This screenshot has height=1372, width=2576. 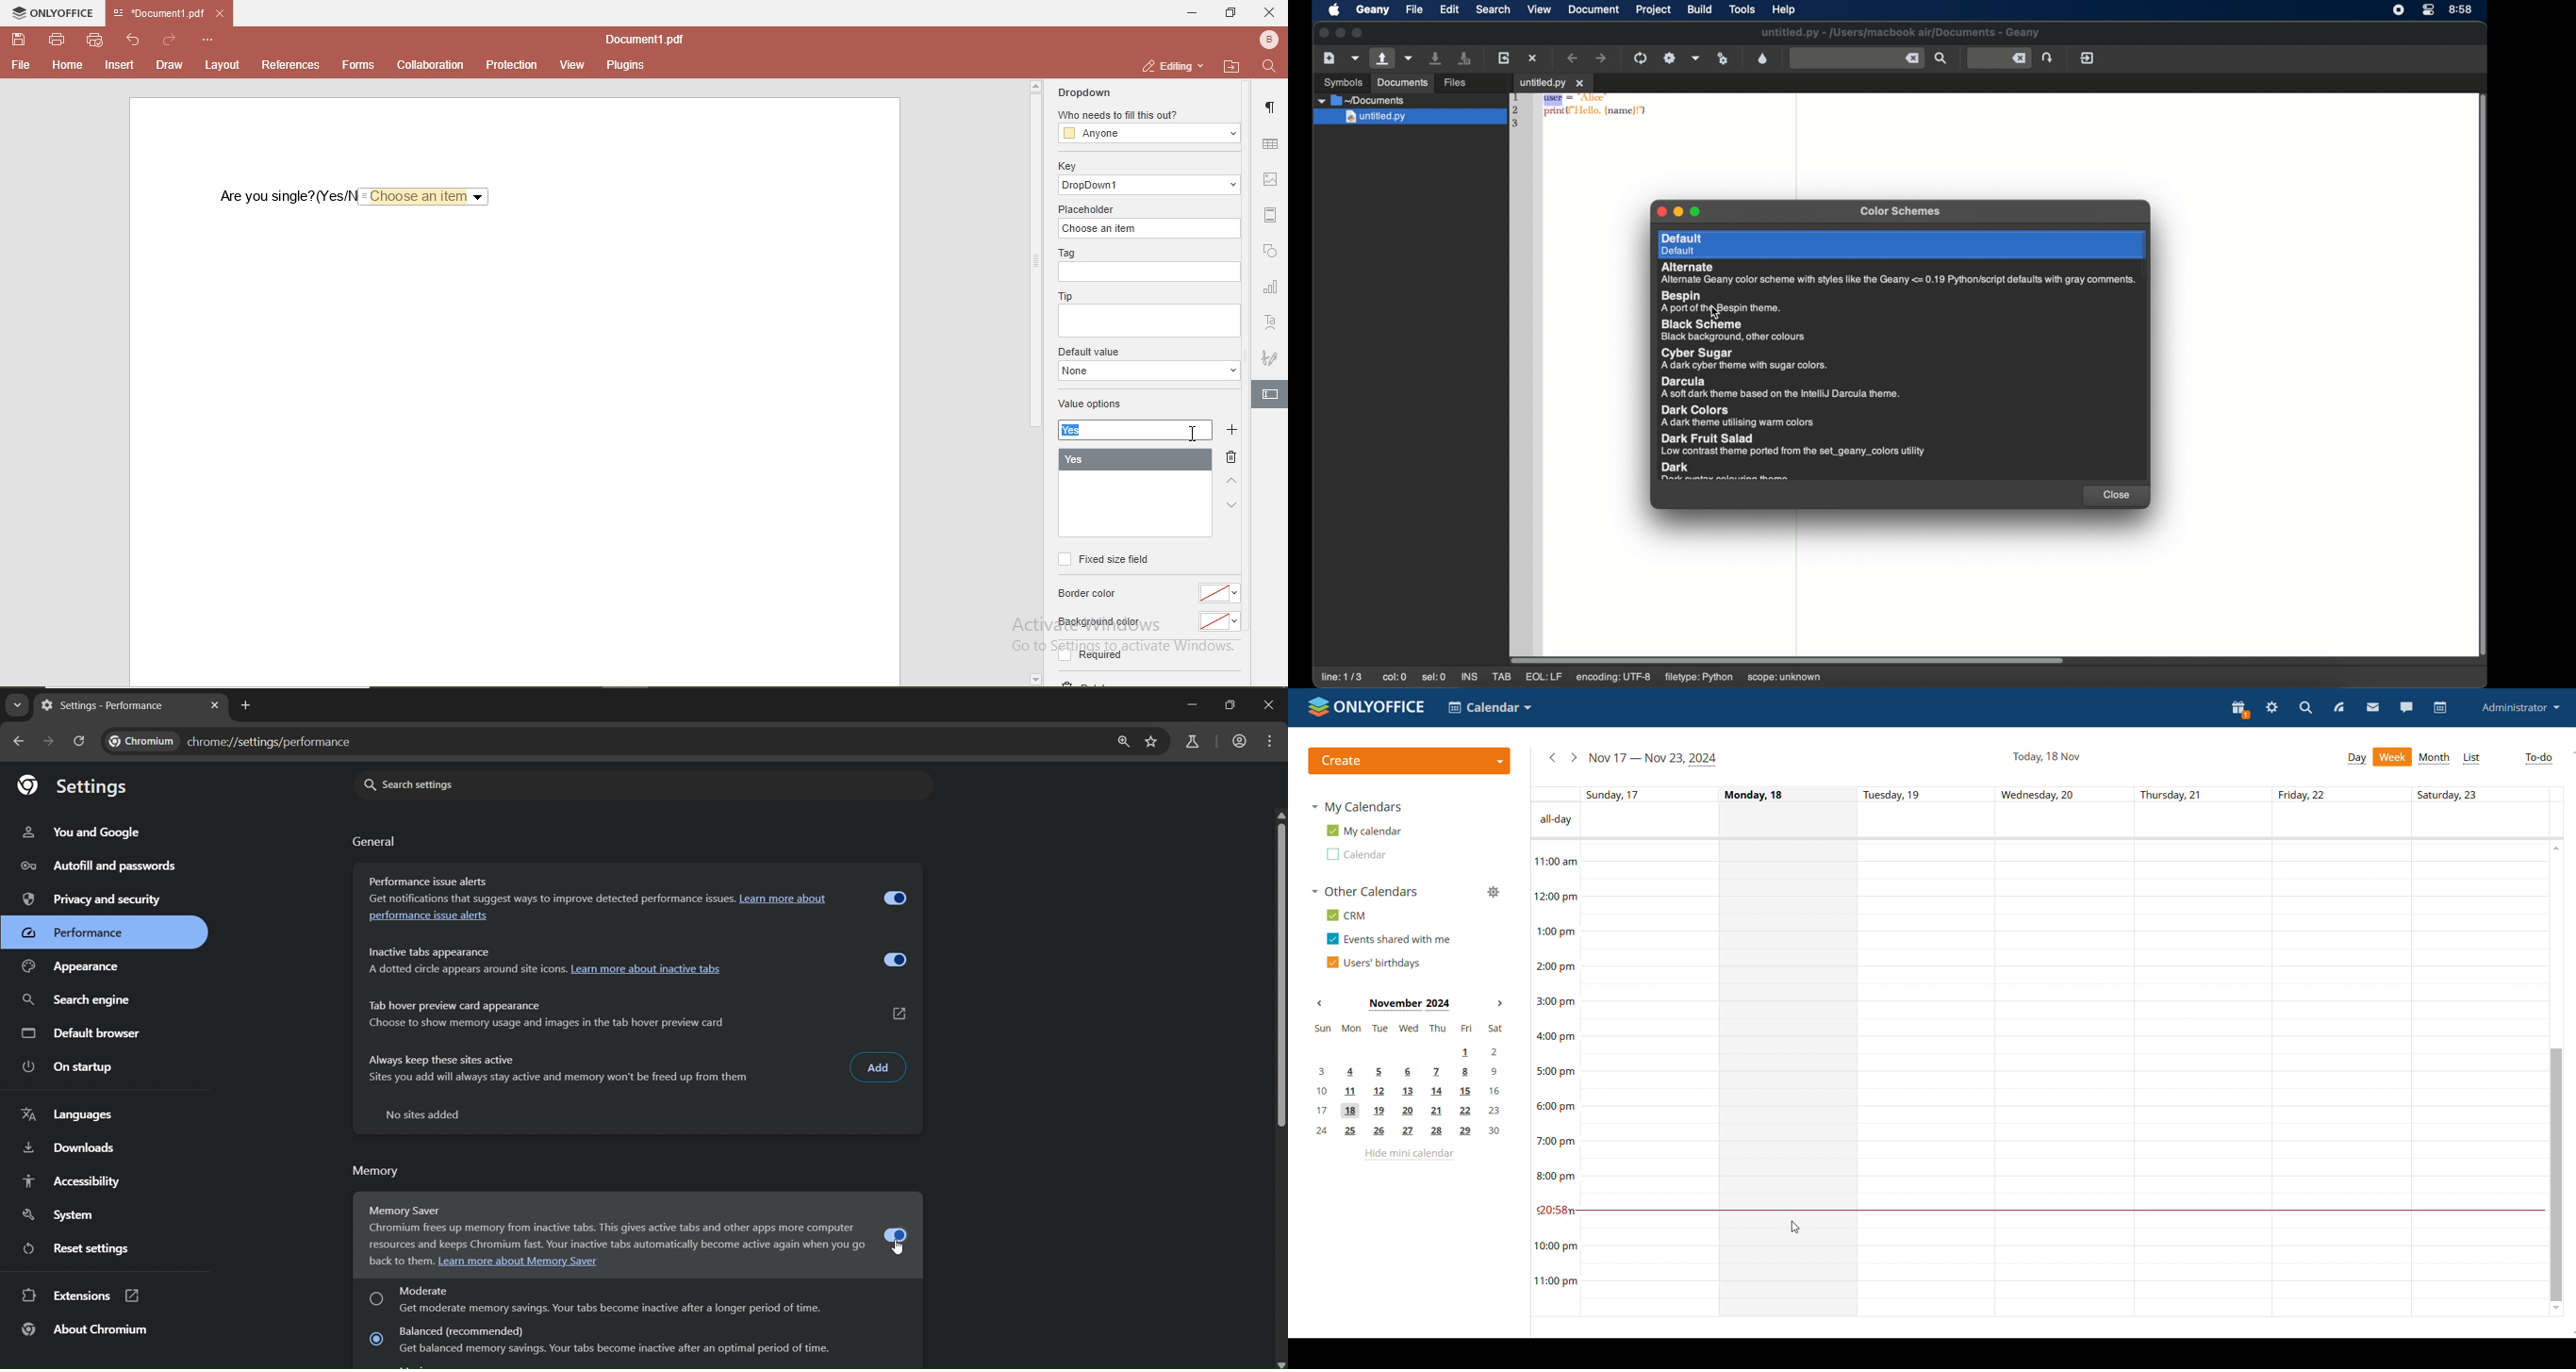 What do you see at coordinates (1721, 302) in the screenshot?
I see `bespin` at bounding box center [1721, 302].